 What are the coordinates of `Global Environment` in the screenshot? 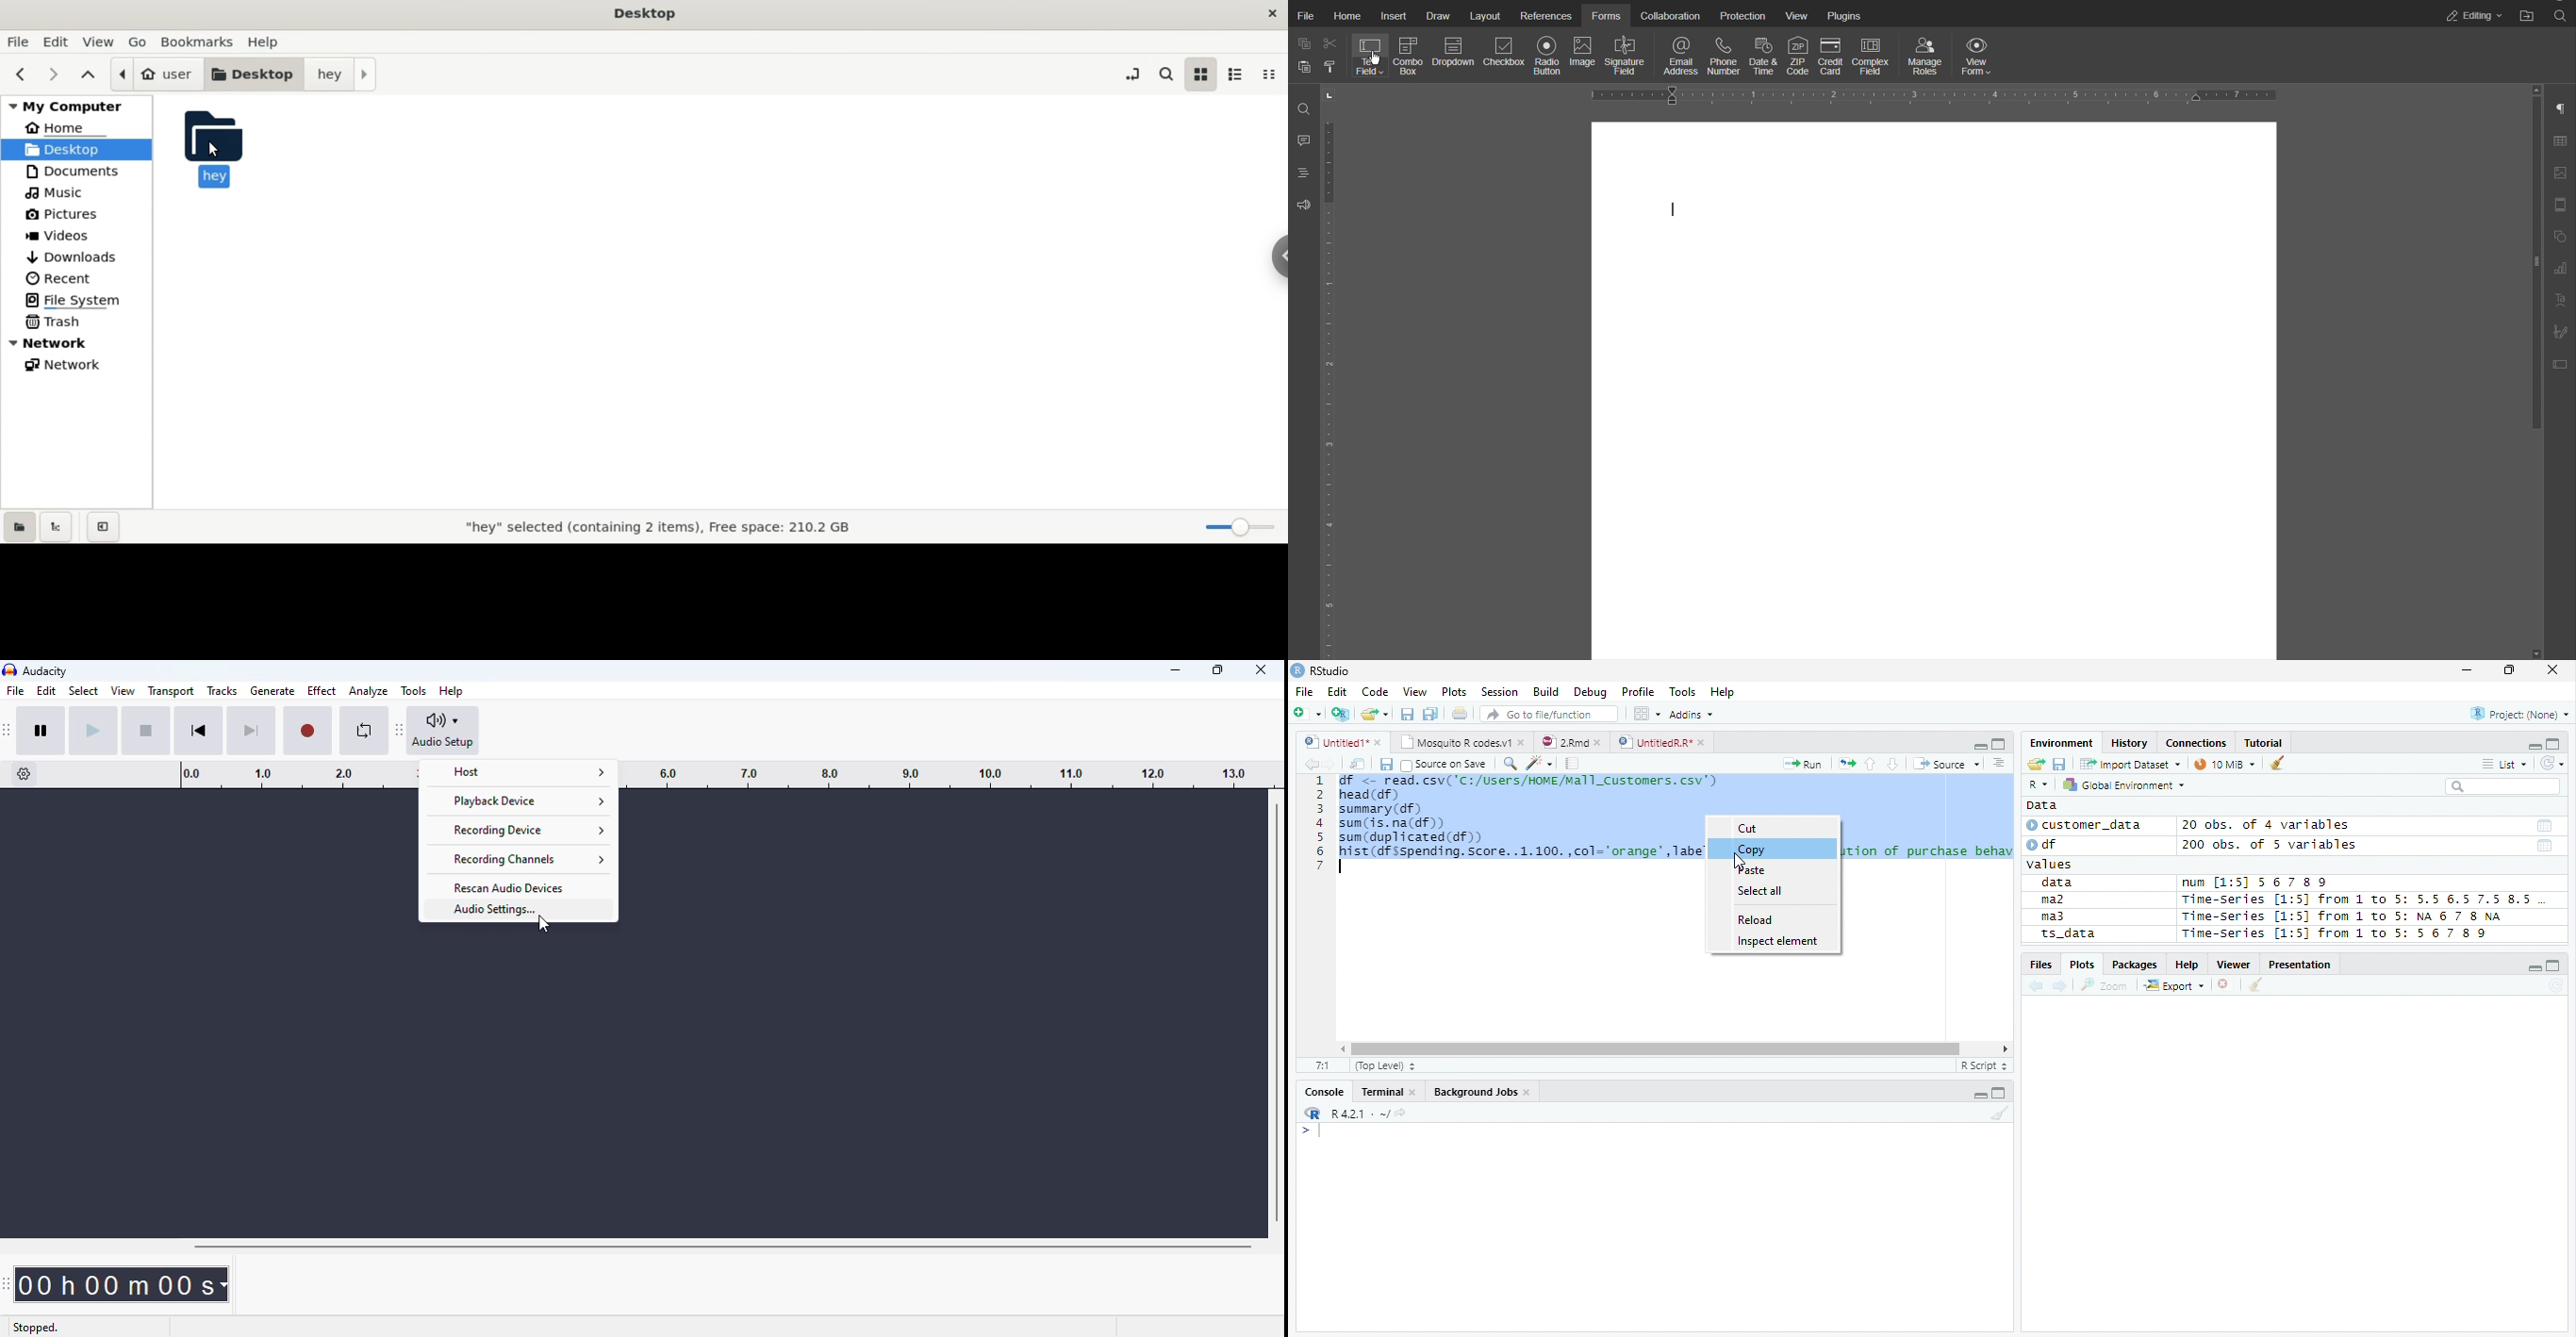 It's located at (2124, 784).